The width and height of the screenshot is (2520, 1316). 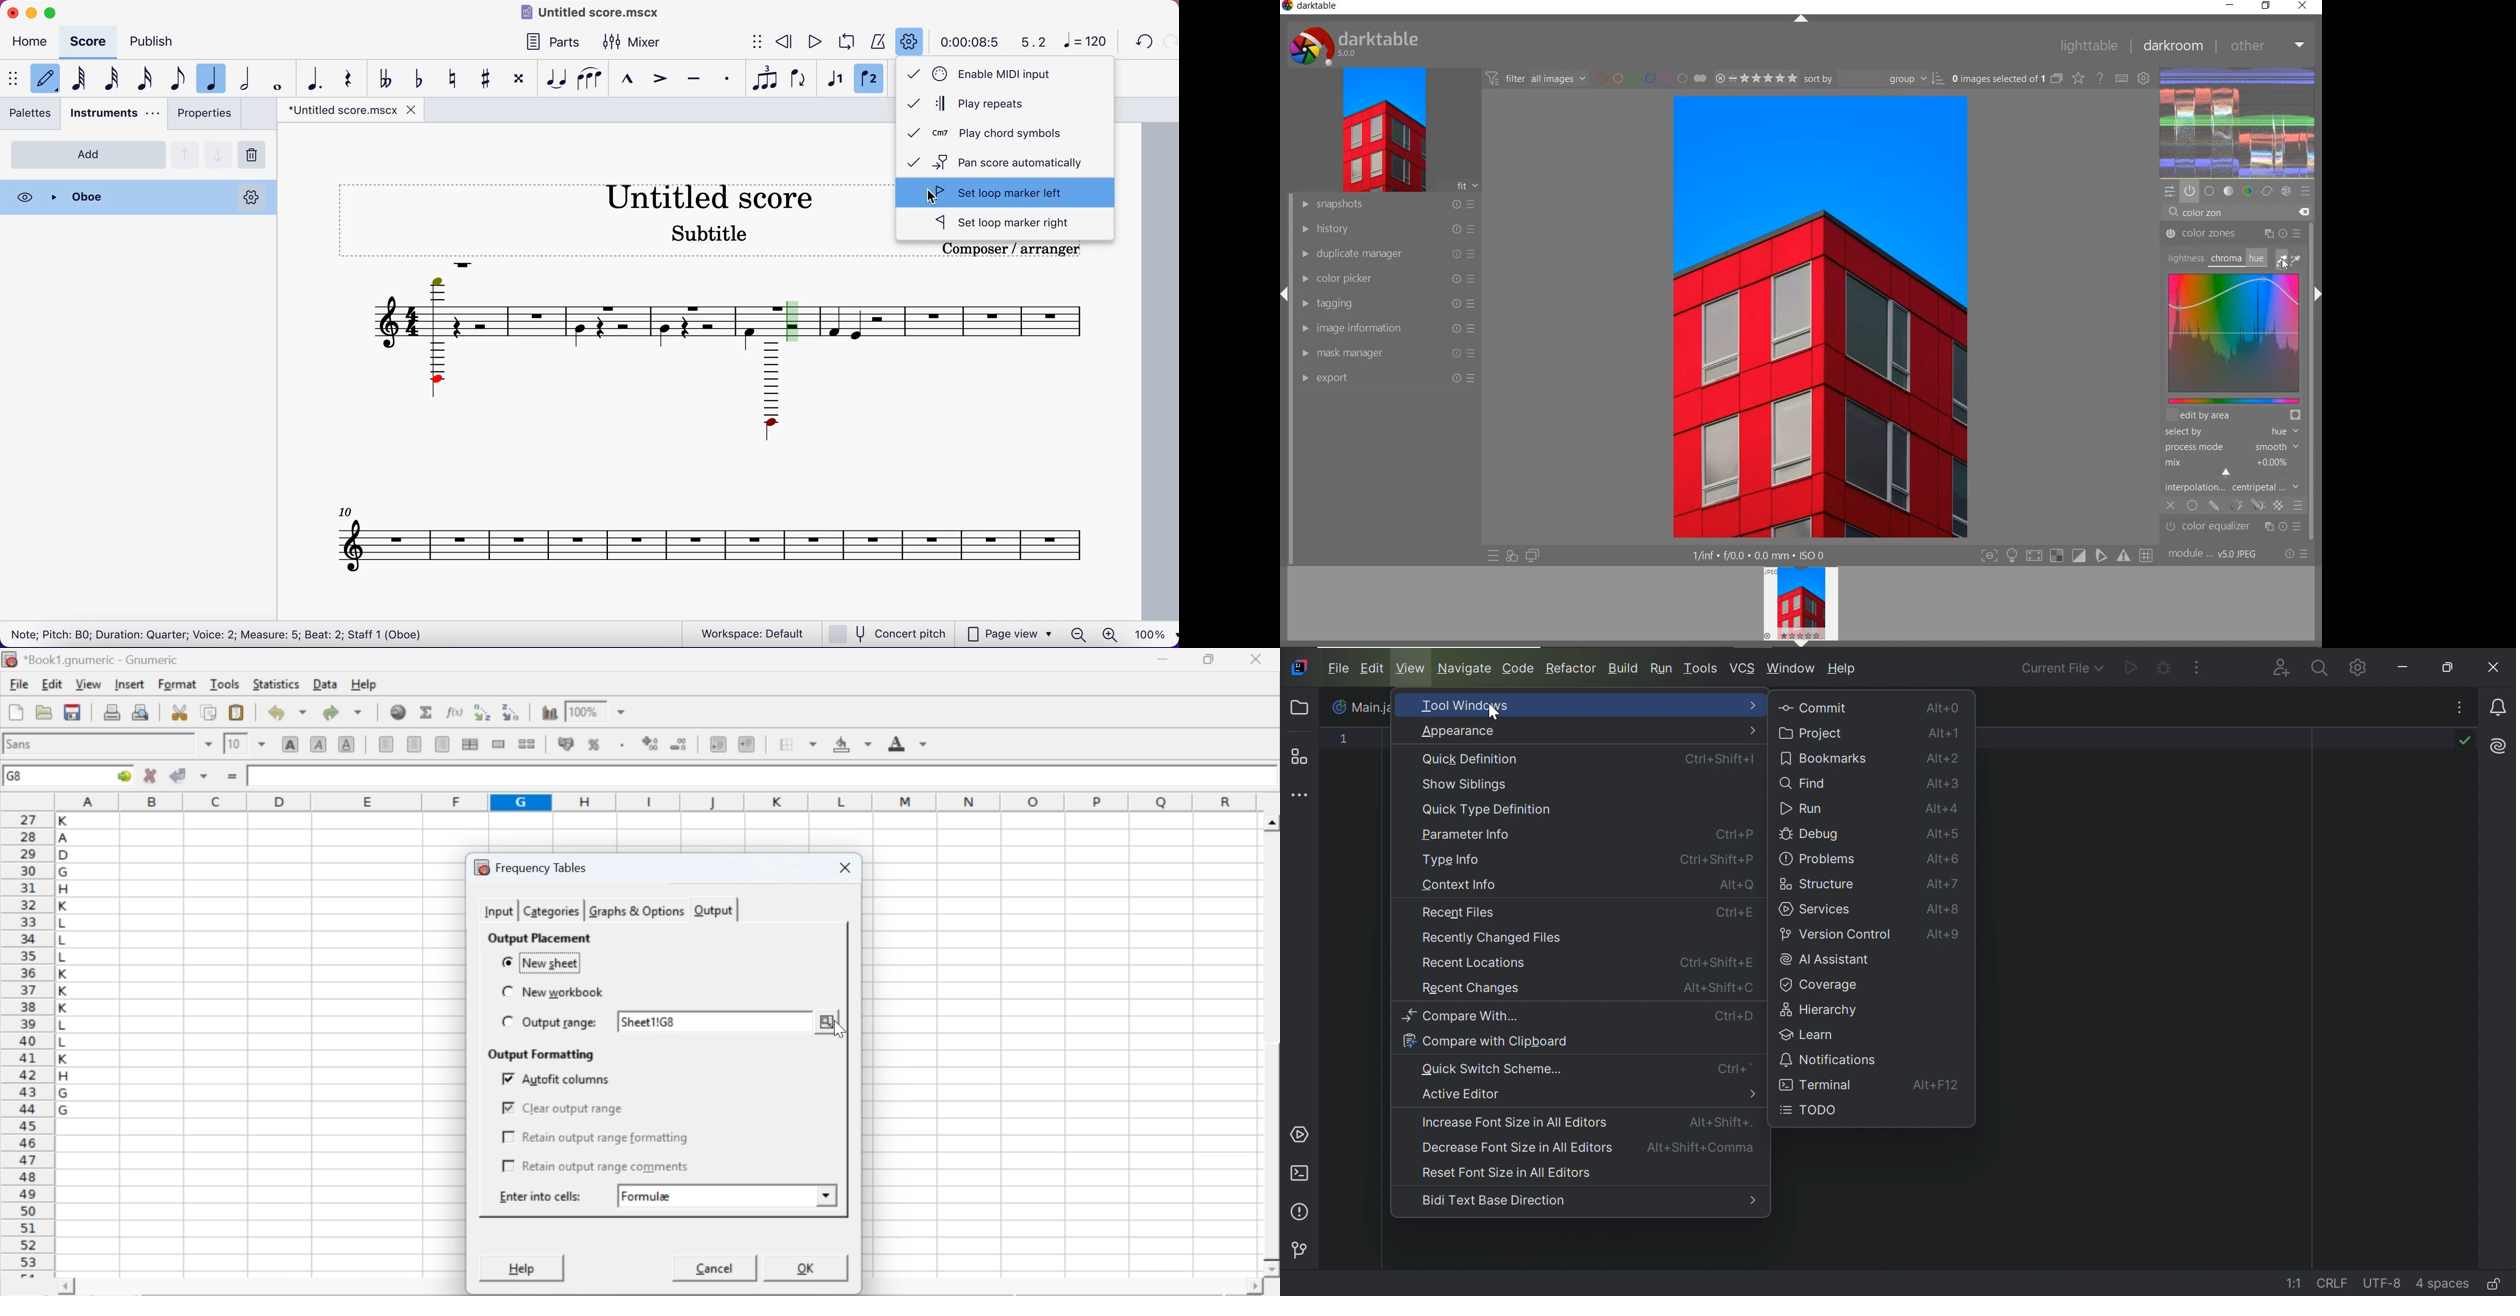 I want to click on decrease number of decimals displayed, so click(x=650, y=744).